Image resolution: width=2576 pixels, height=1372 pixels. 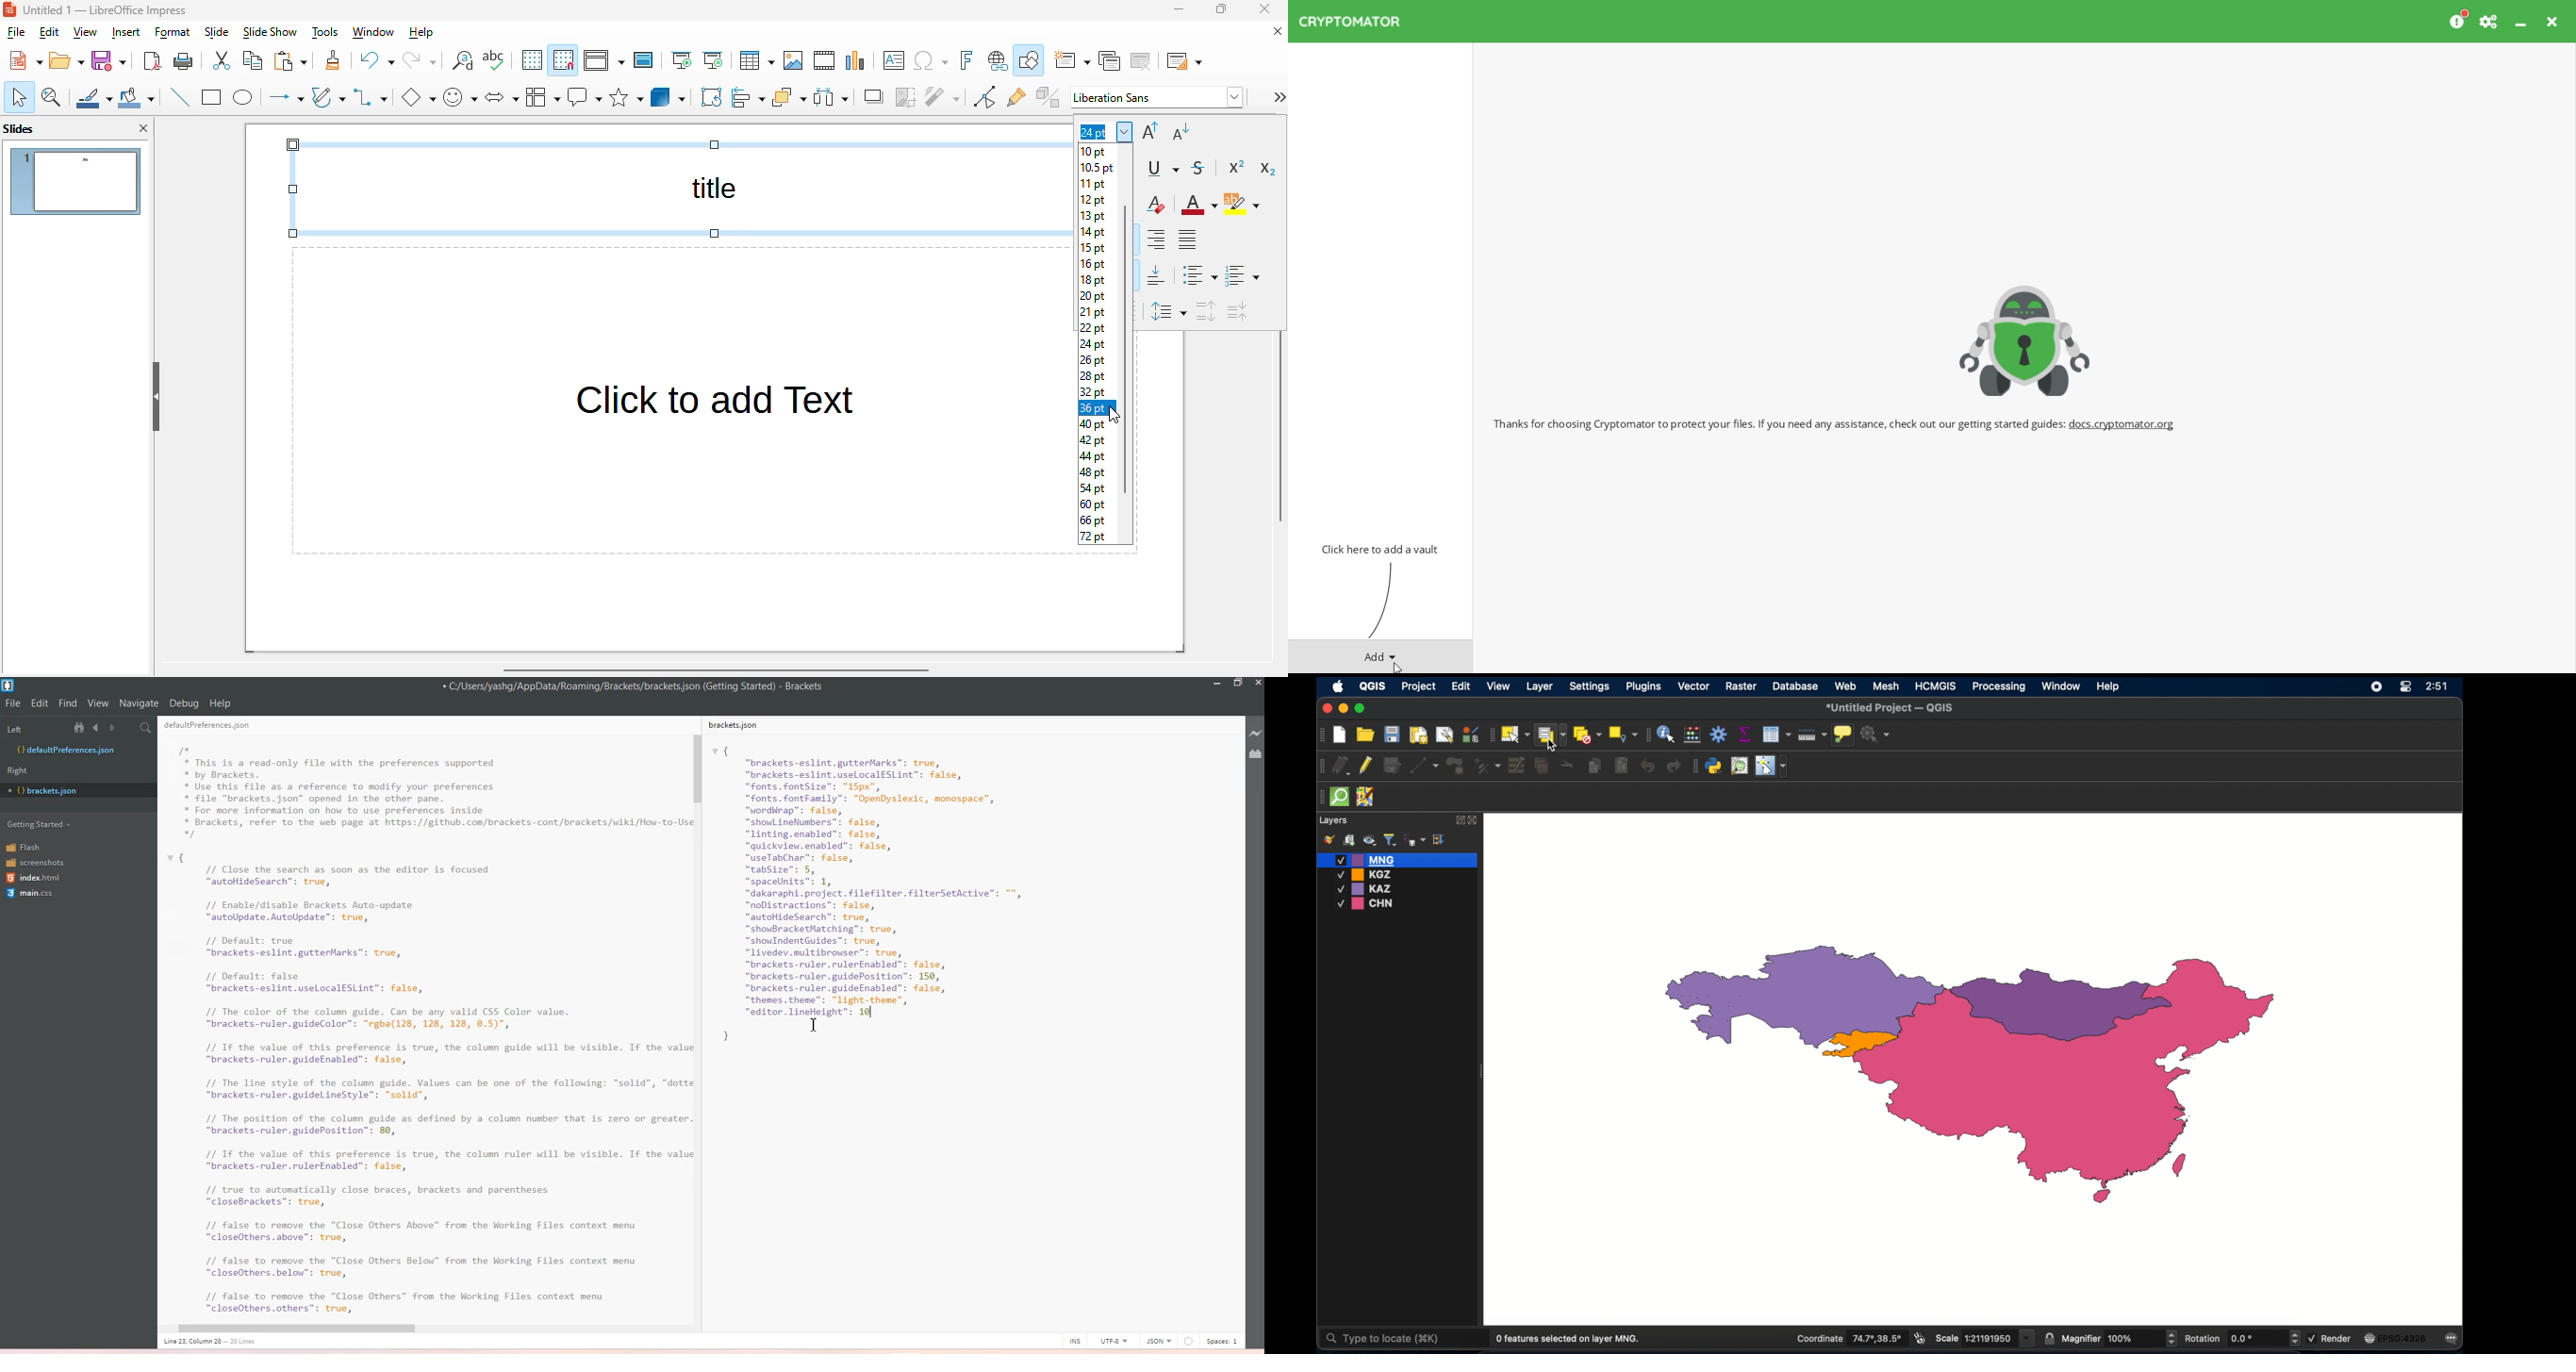 What do you see at coordinates (943, 97) in the screenshot?
I see `filter` at bounding box center [943, 97].